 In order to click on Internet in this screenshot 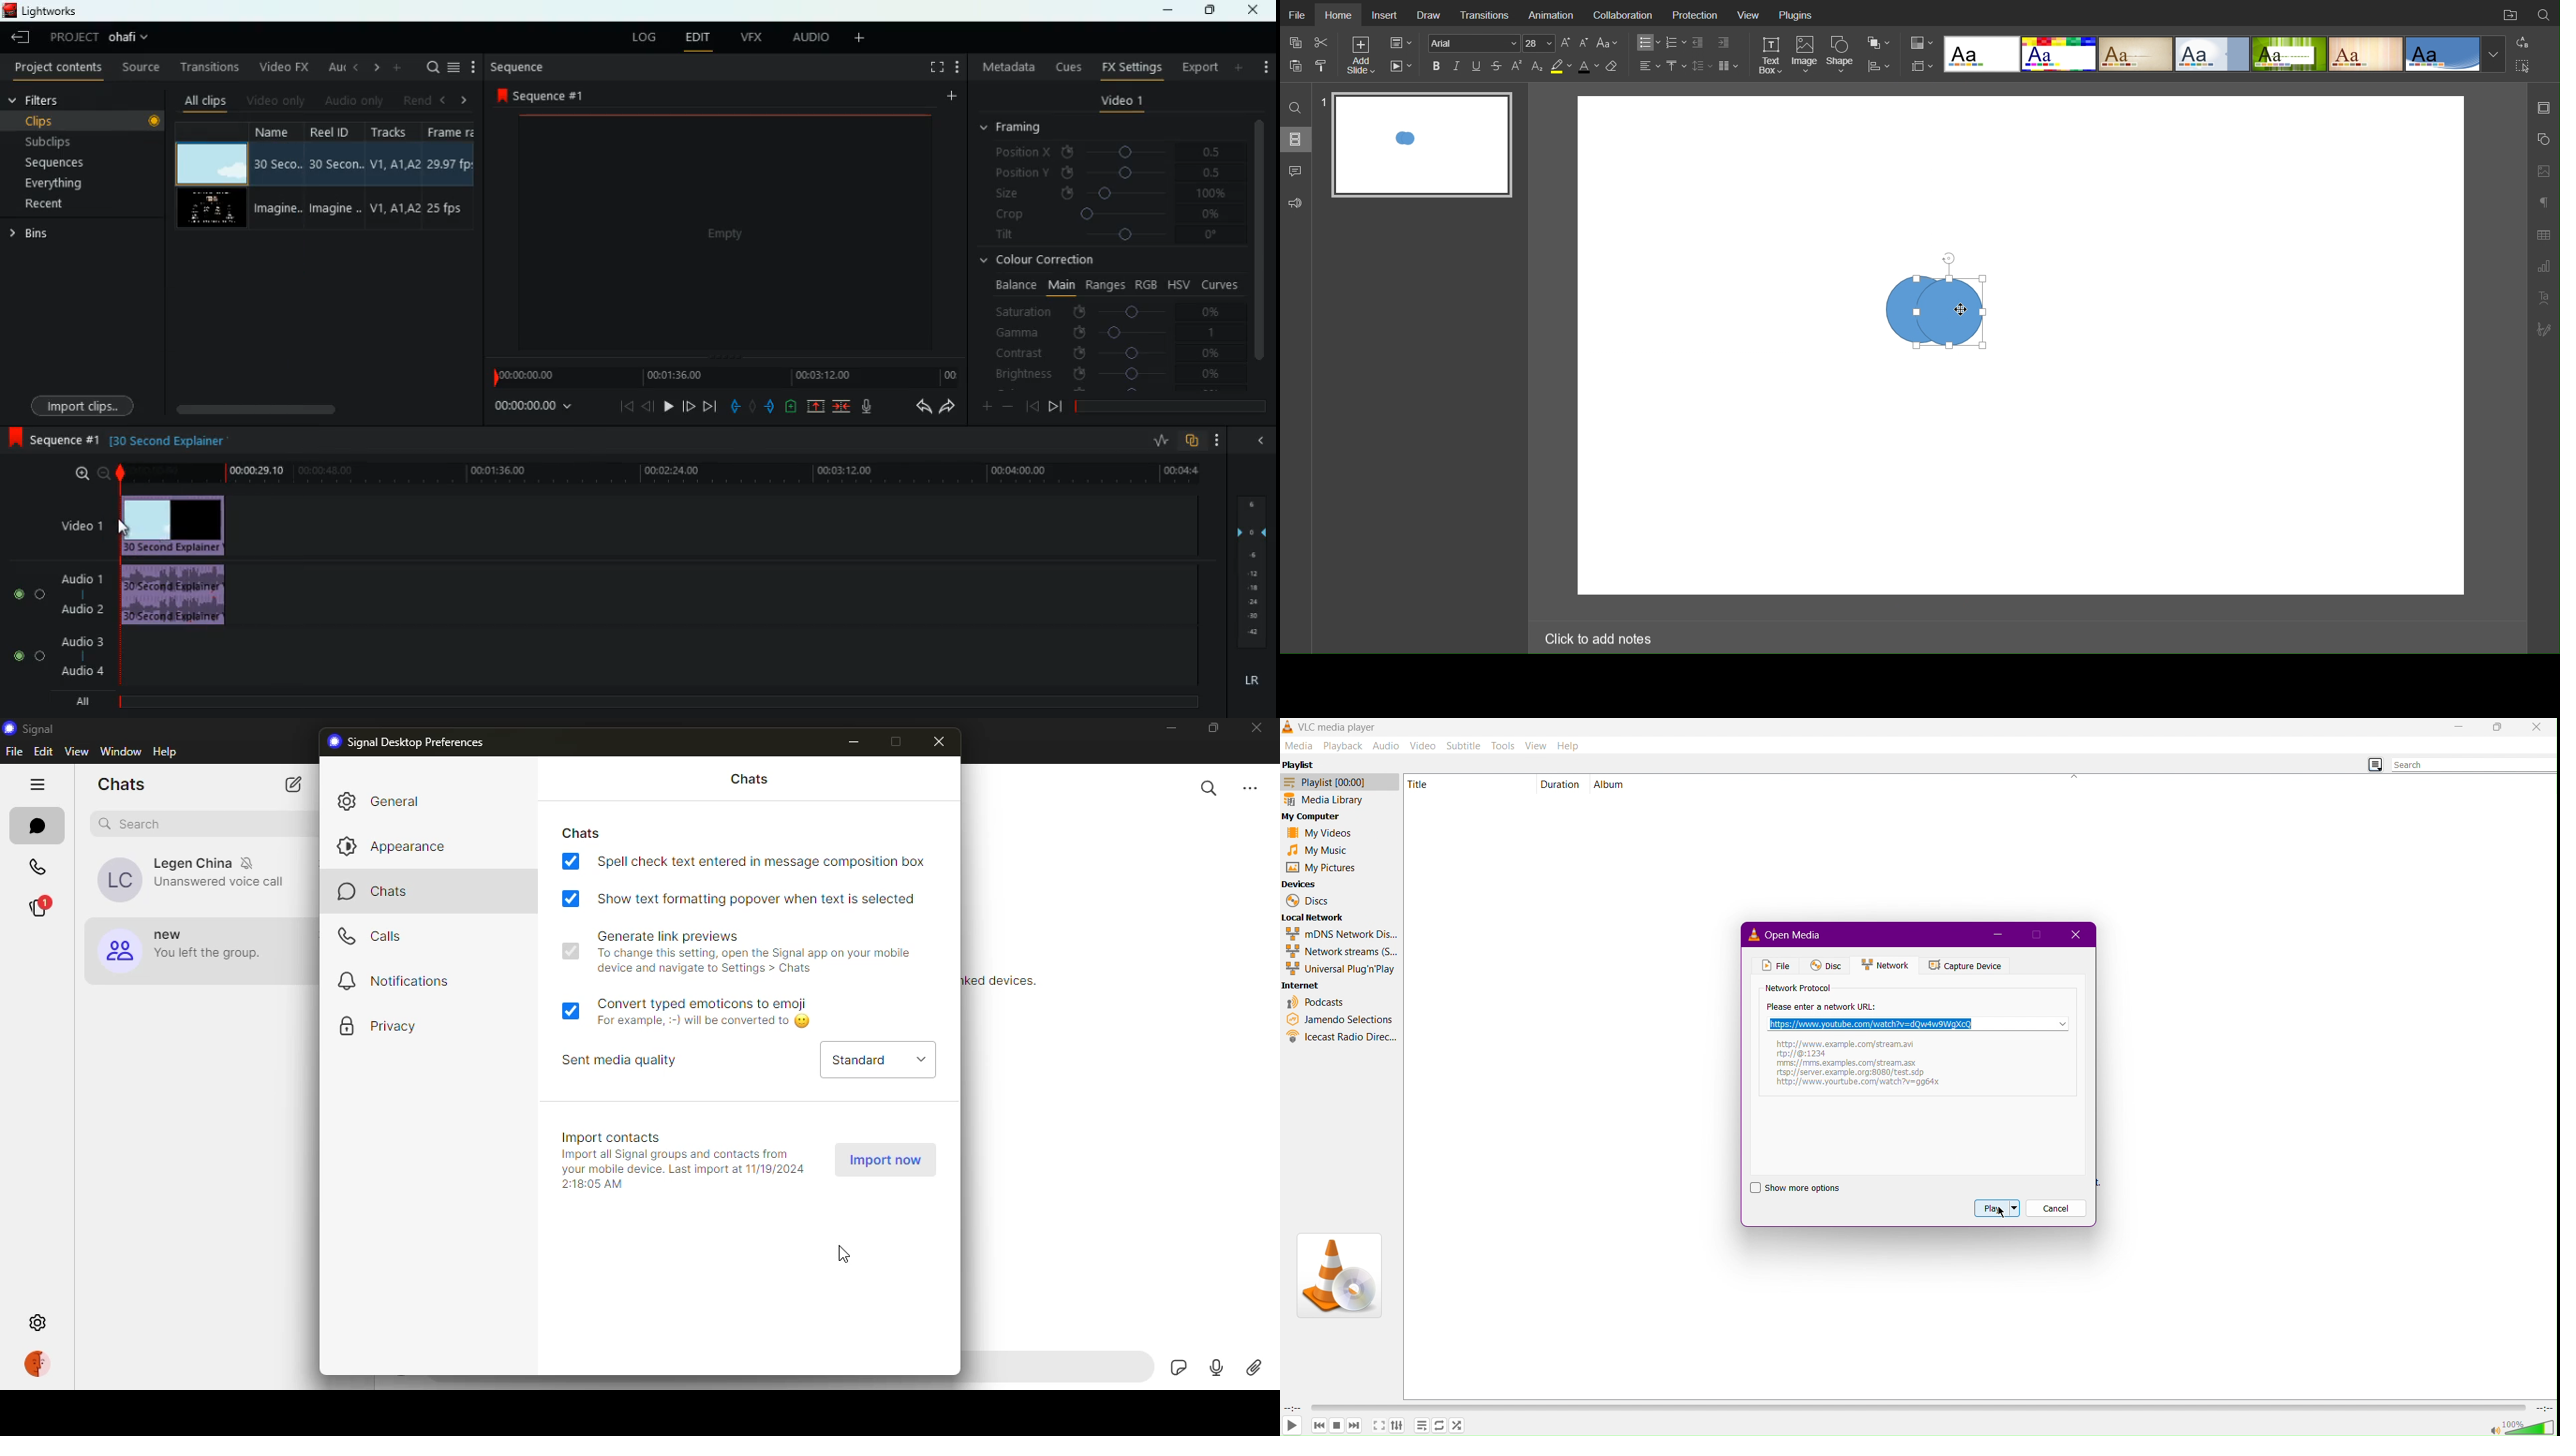, I will do `click(1305, 986)`.